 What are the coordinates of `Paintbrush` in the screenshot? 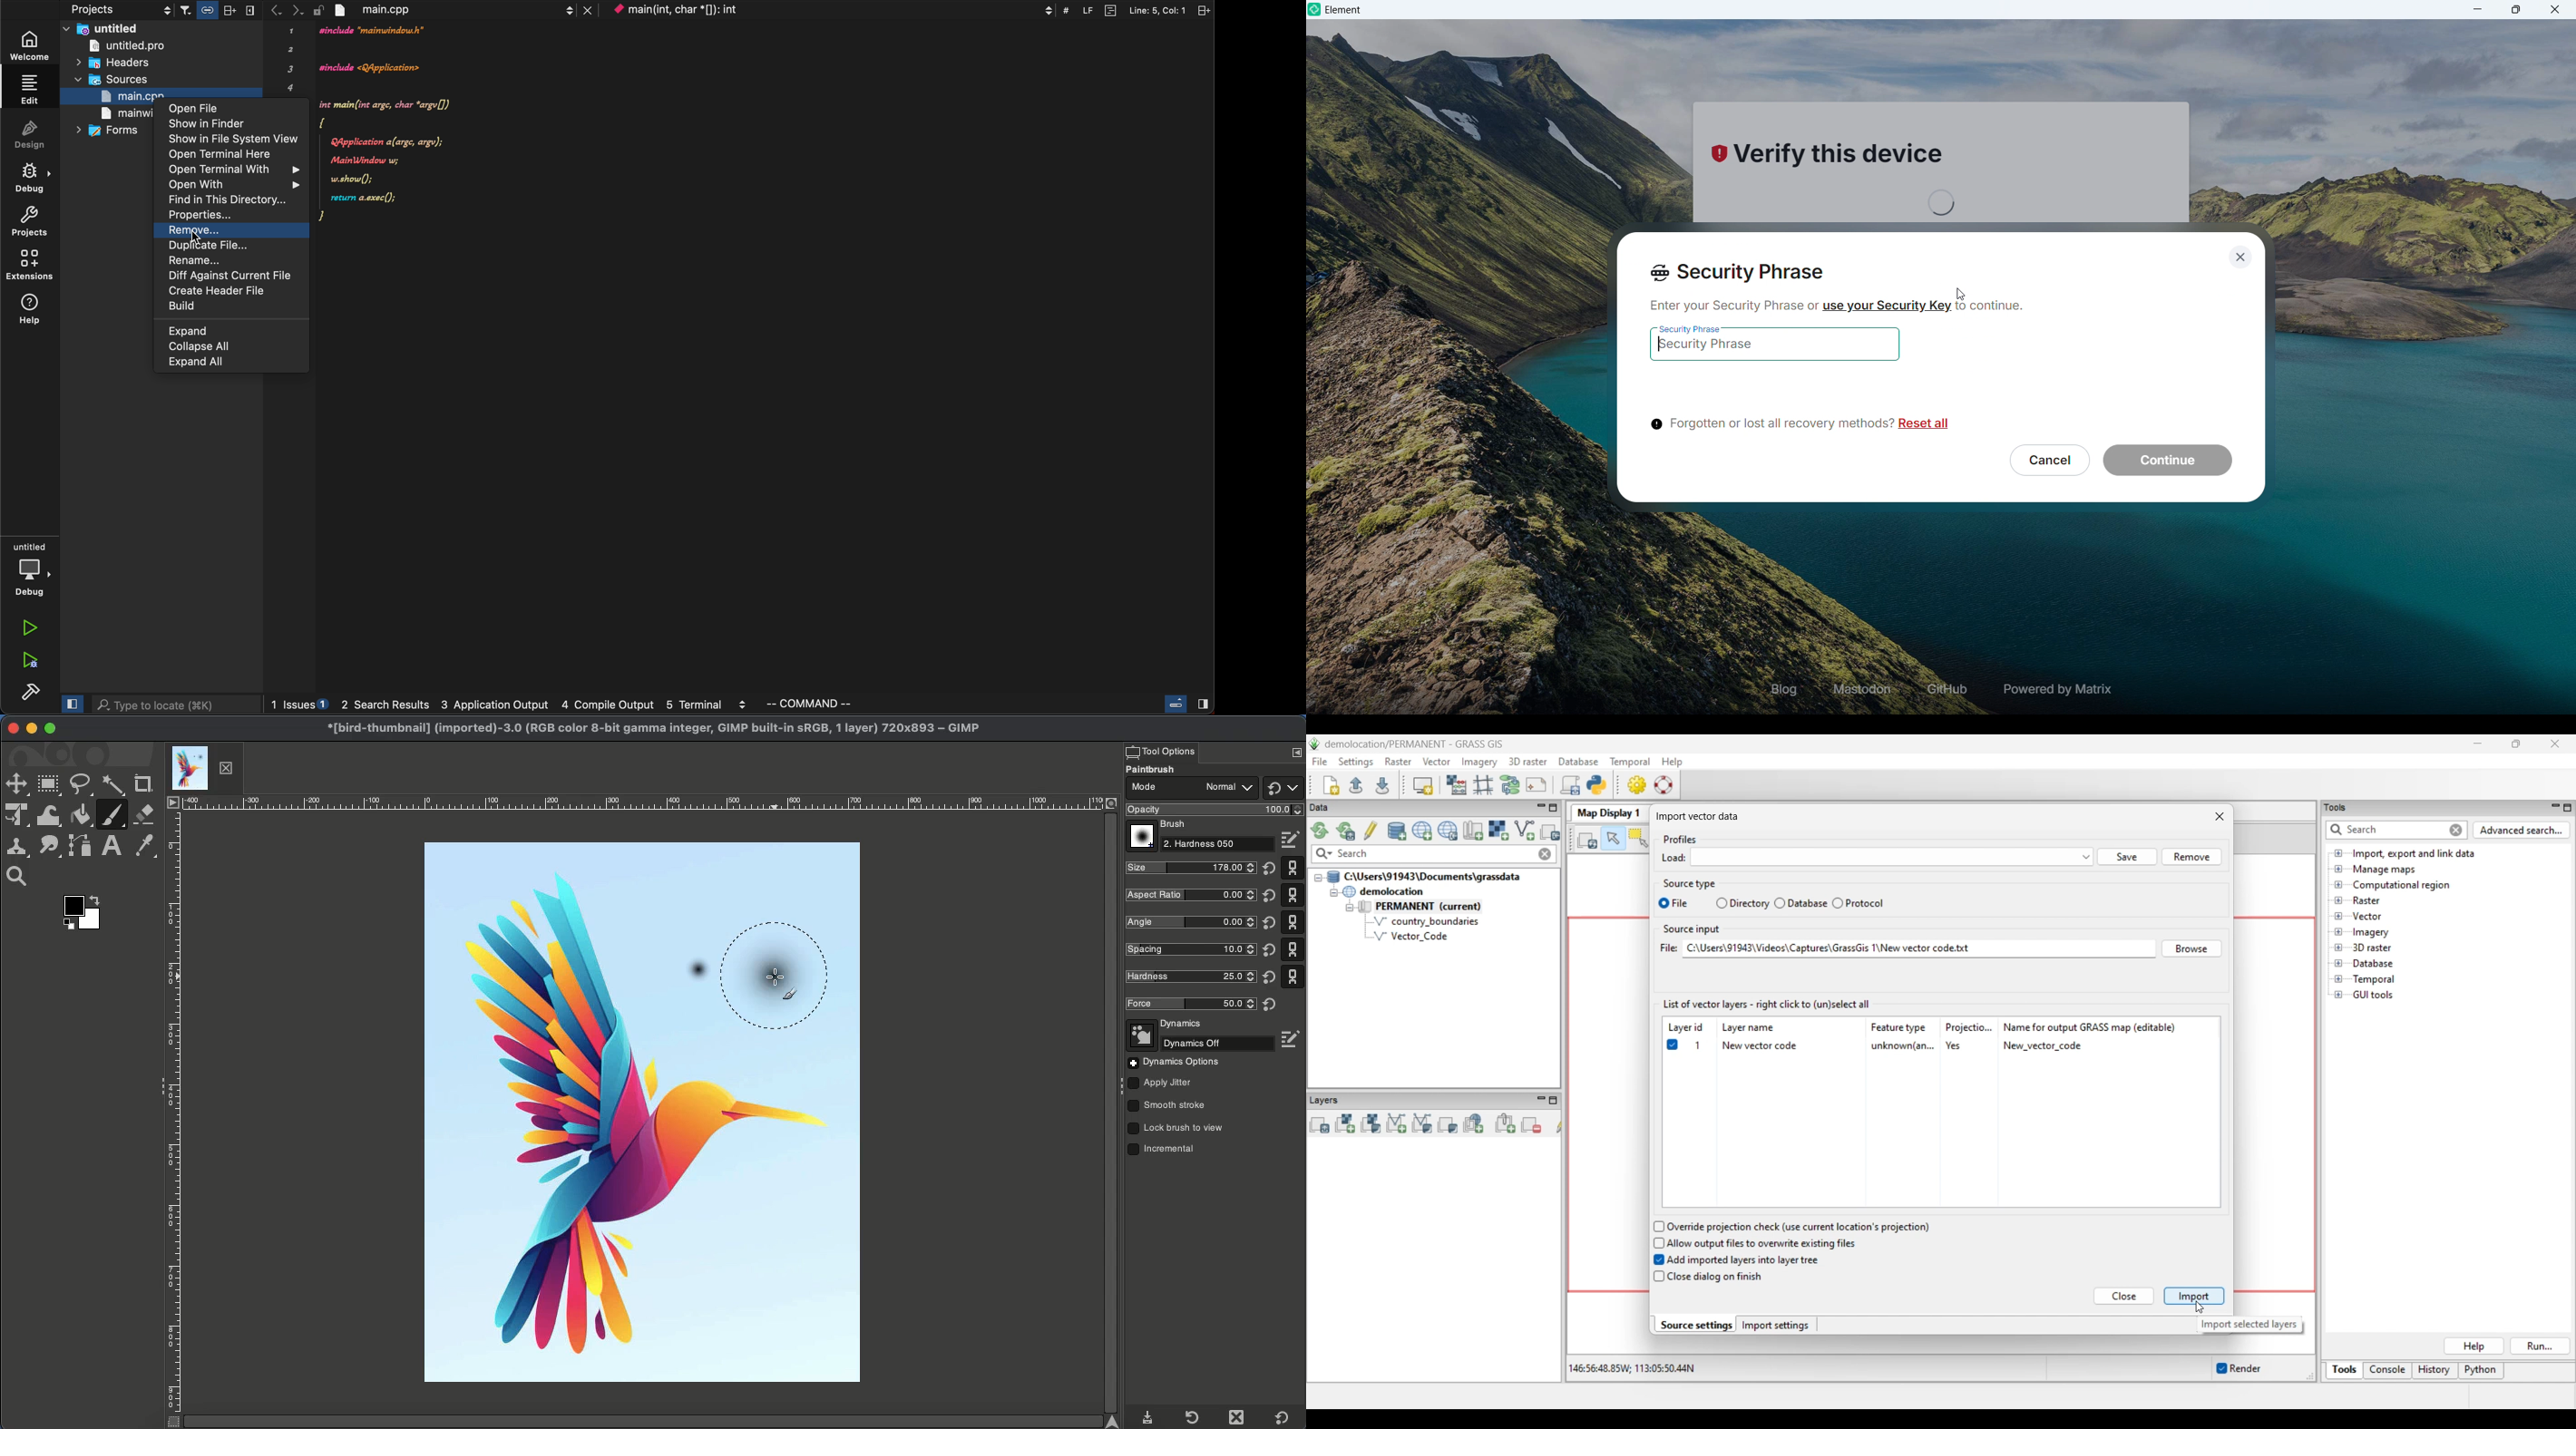 It's located at (1162, 770).